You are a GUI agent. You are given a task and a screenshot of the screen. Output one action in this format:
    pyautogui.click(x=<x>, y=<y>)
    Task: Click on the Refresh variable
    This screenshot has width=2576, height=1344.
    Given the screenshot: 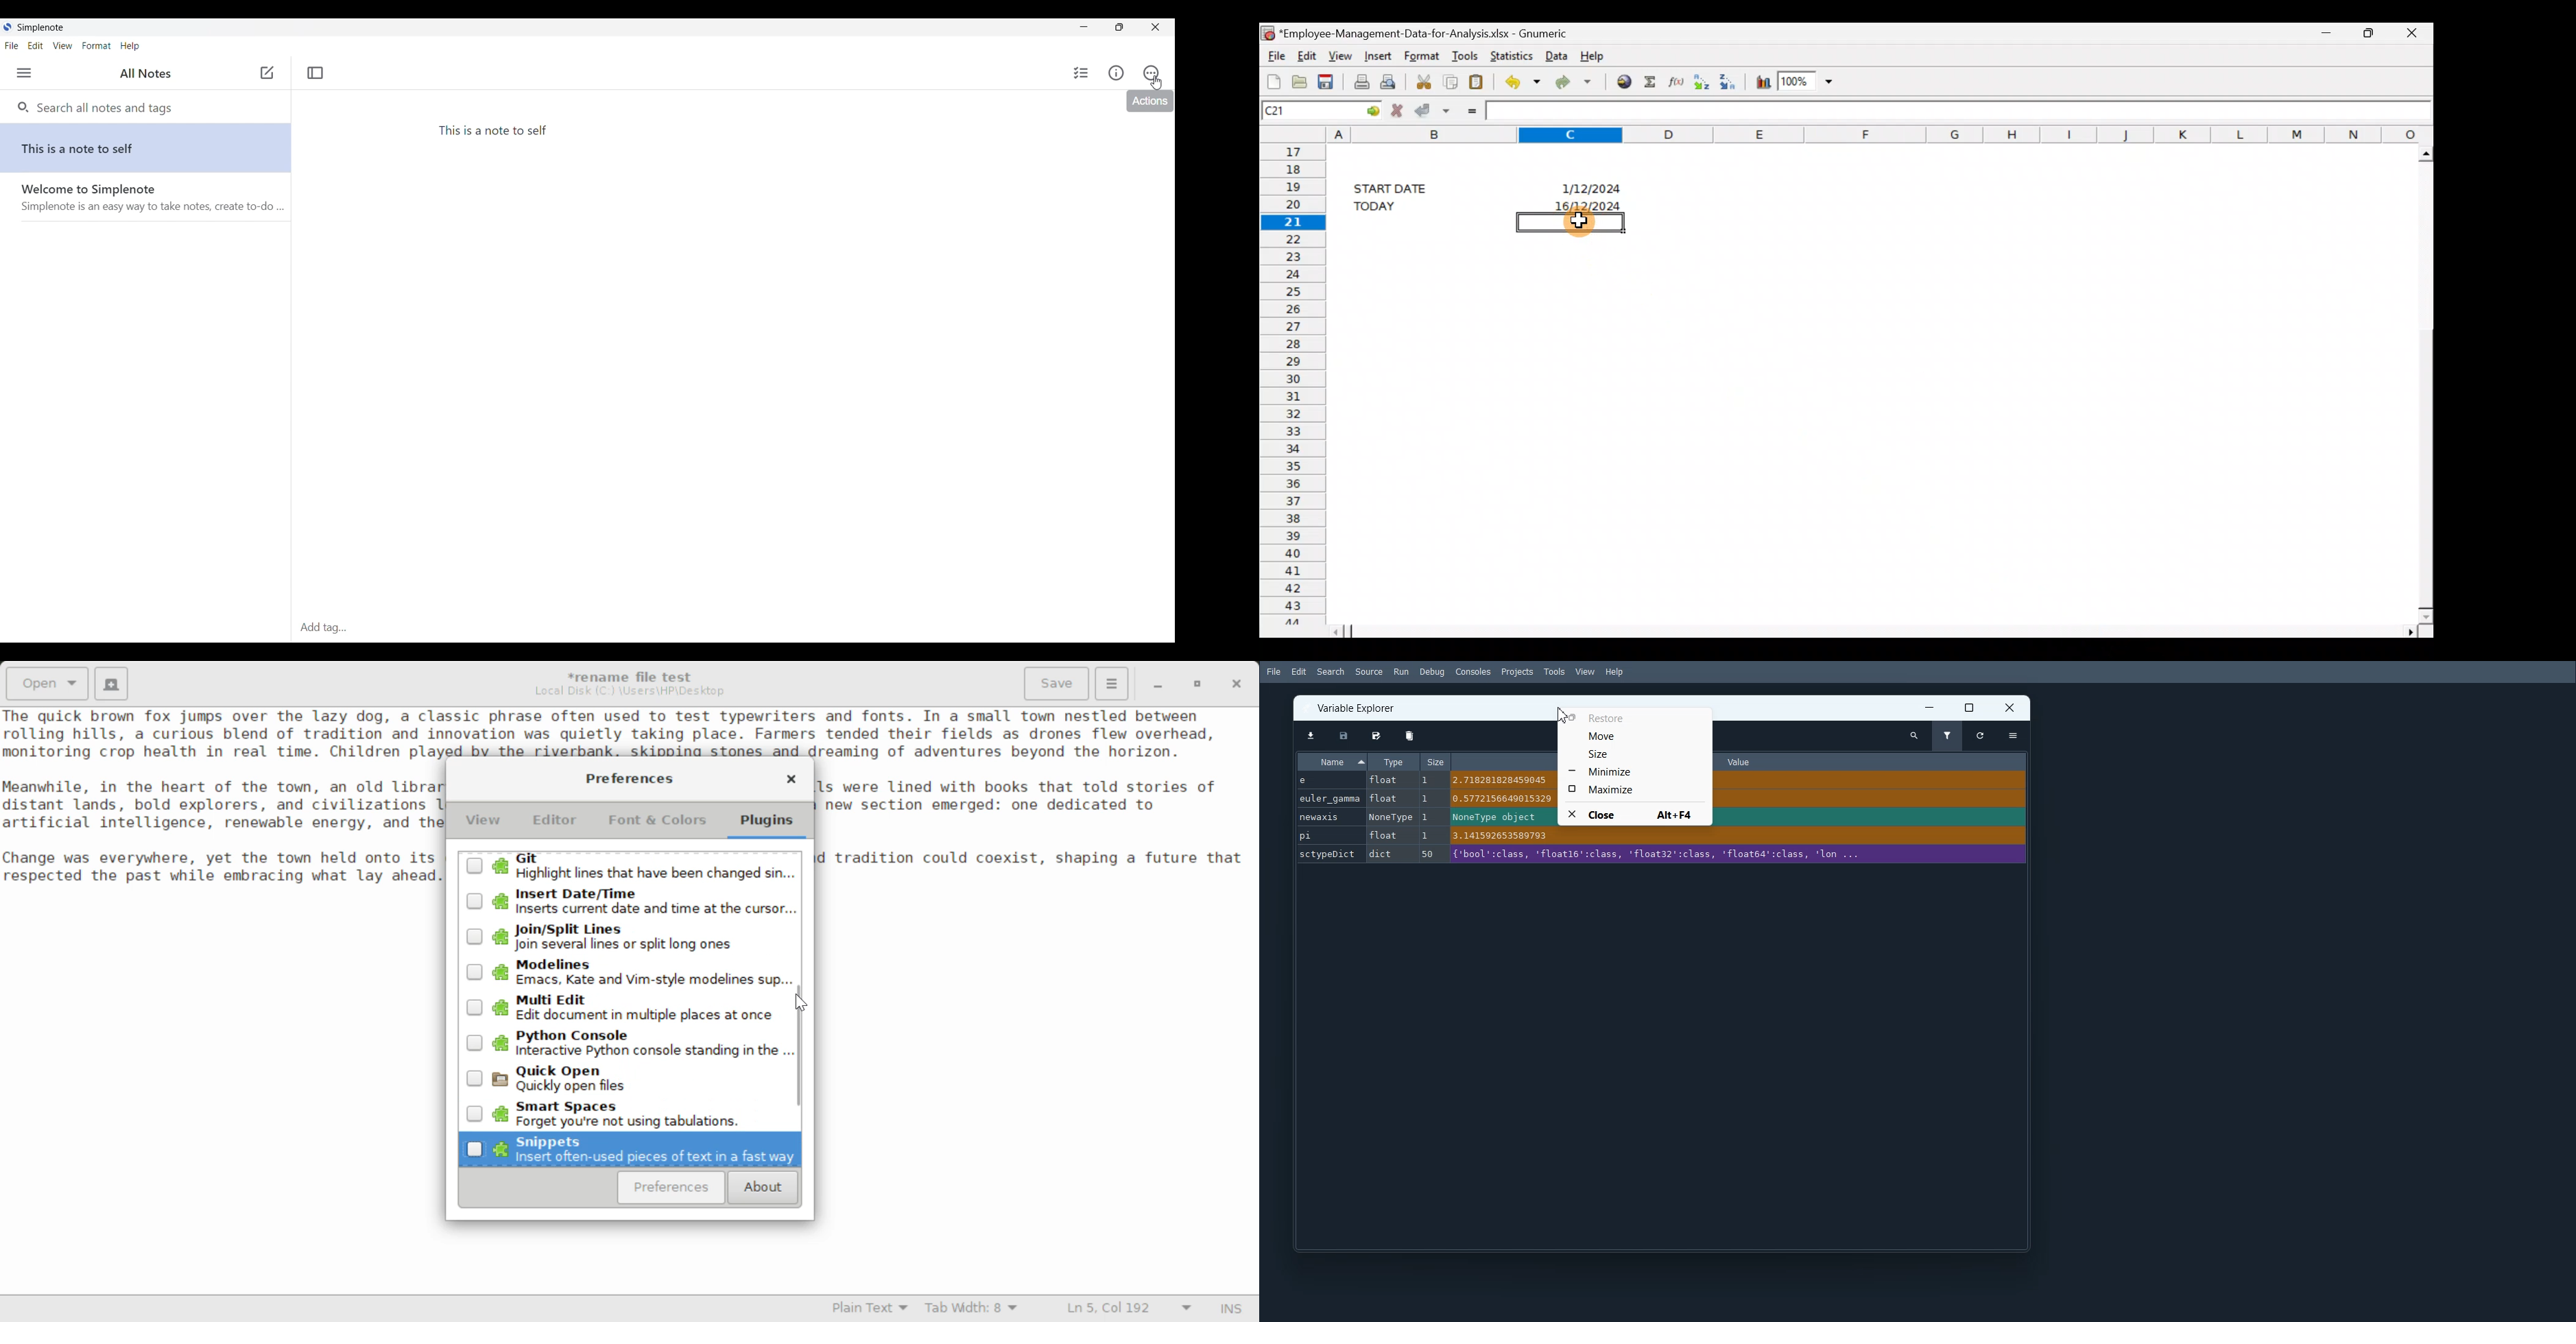 What is the action you would take?
    pyautogui.click(x=1981, y=736)
    